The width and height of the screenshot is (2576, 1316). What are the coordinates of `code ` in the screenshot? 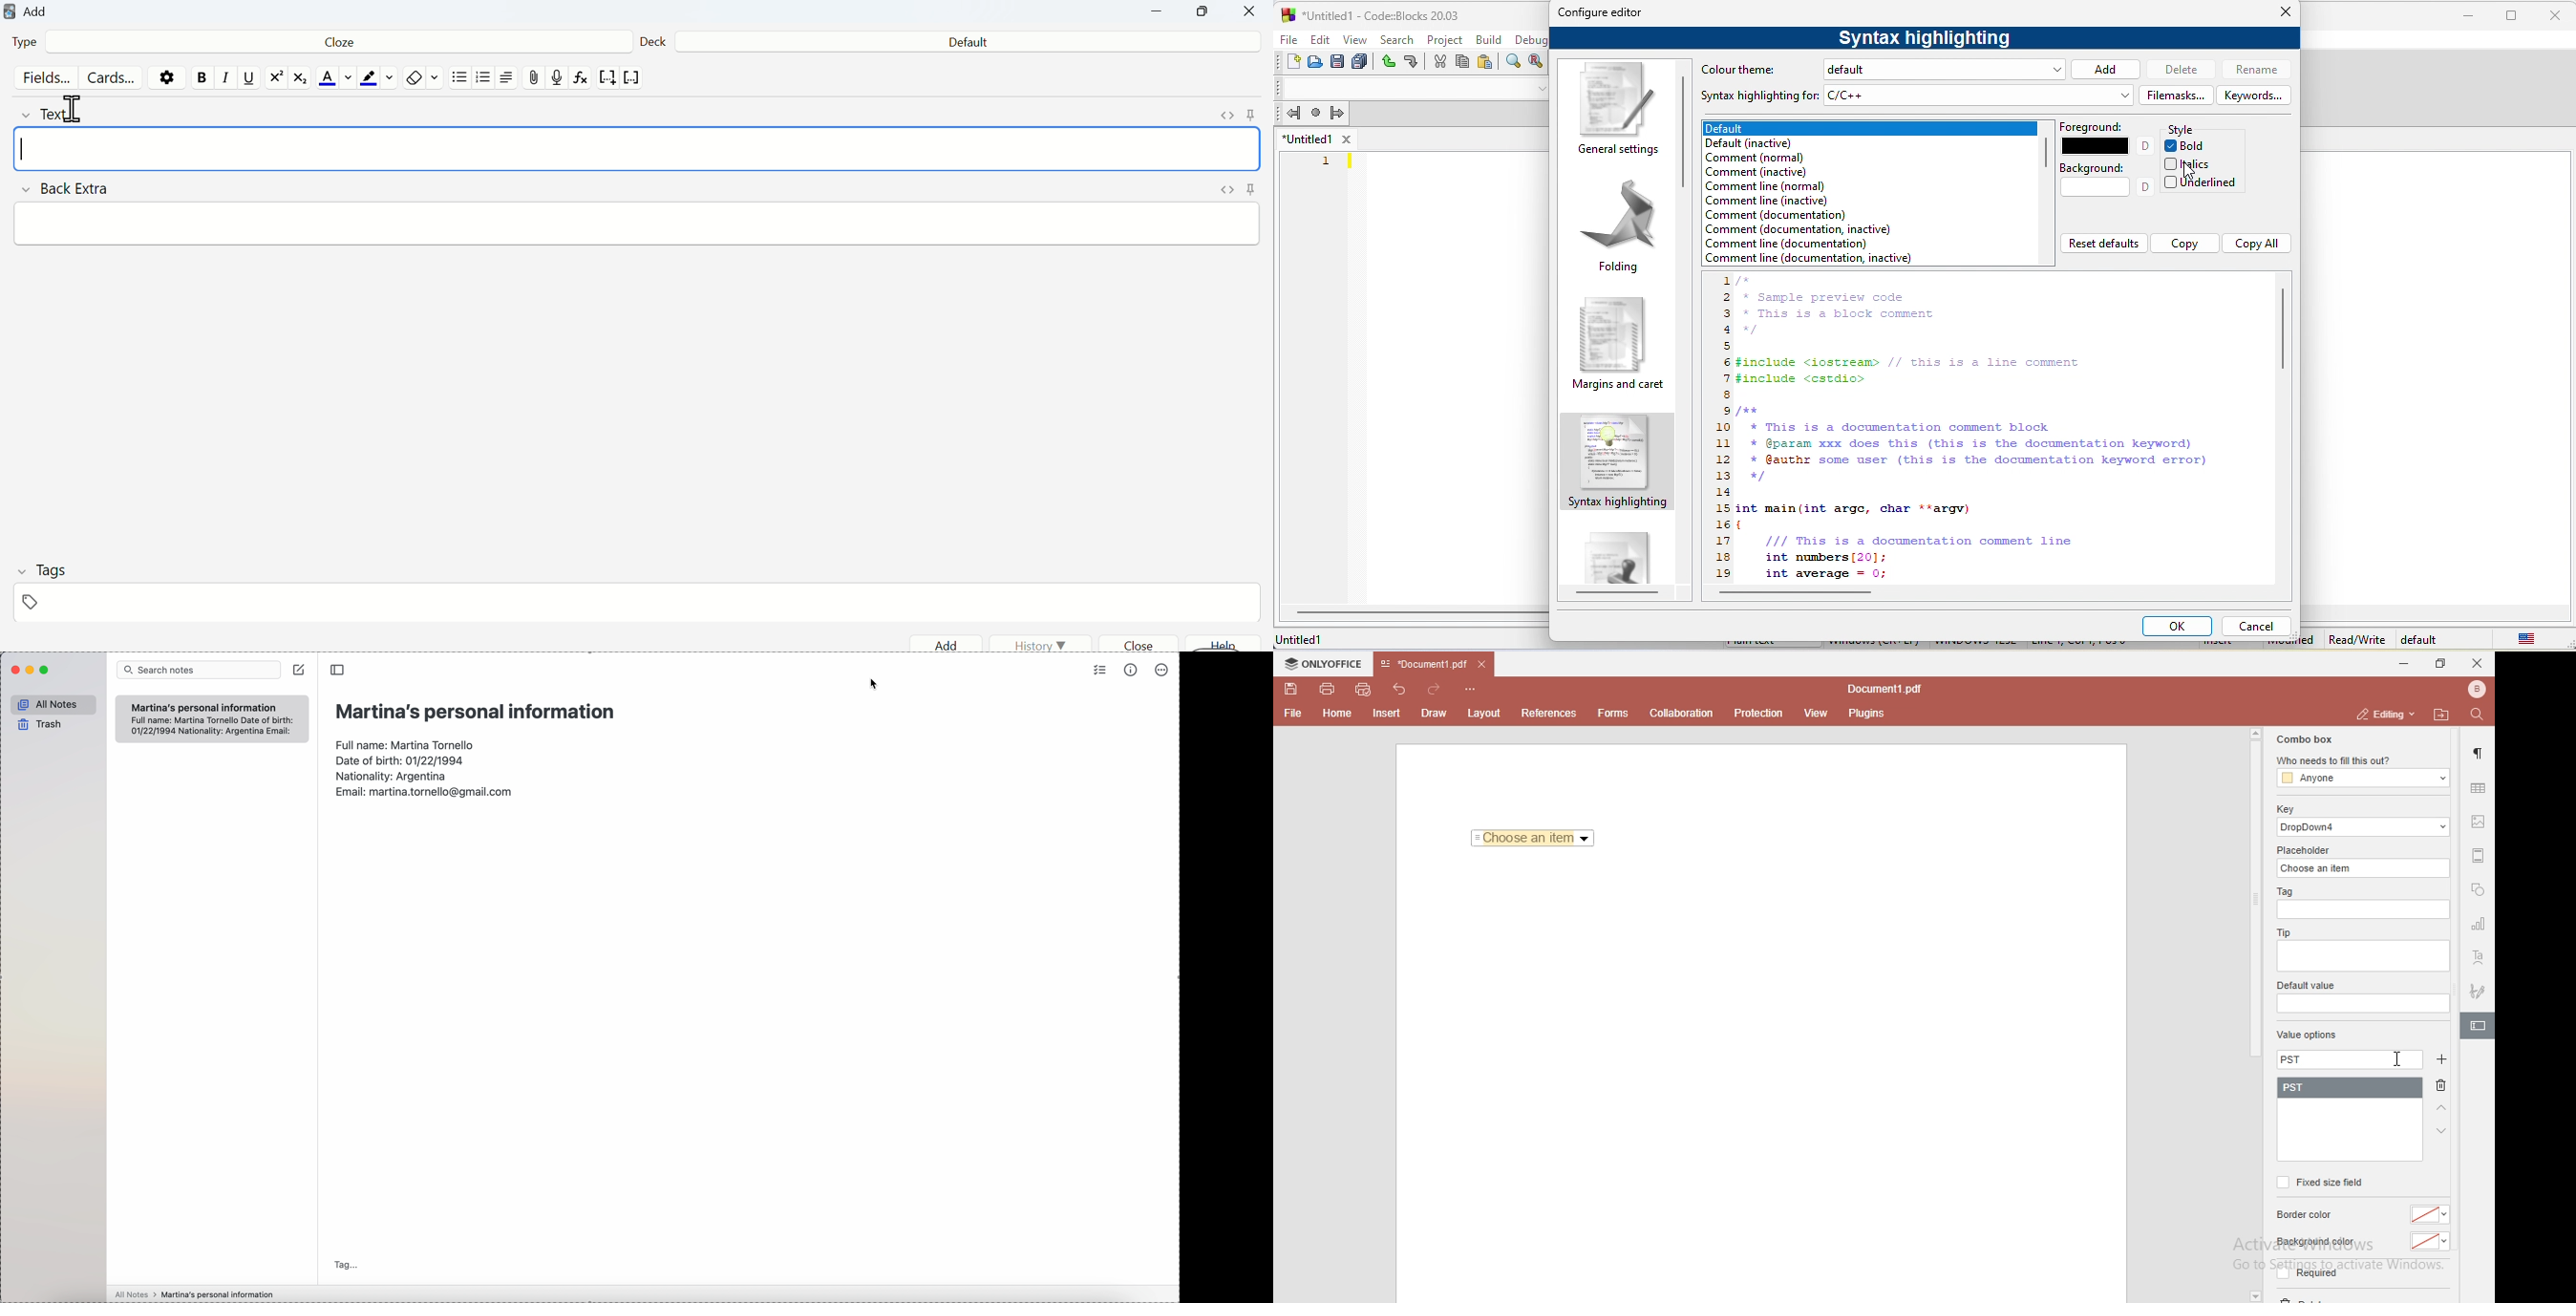 It's located at (1930, 542).